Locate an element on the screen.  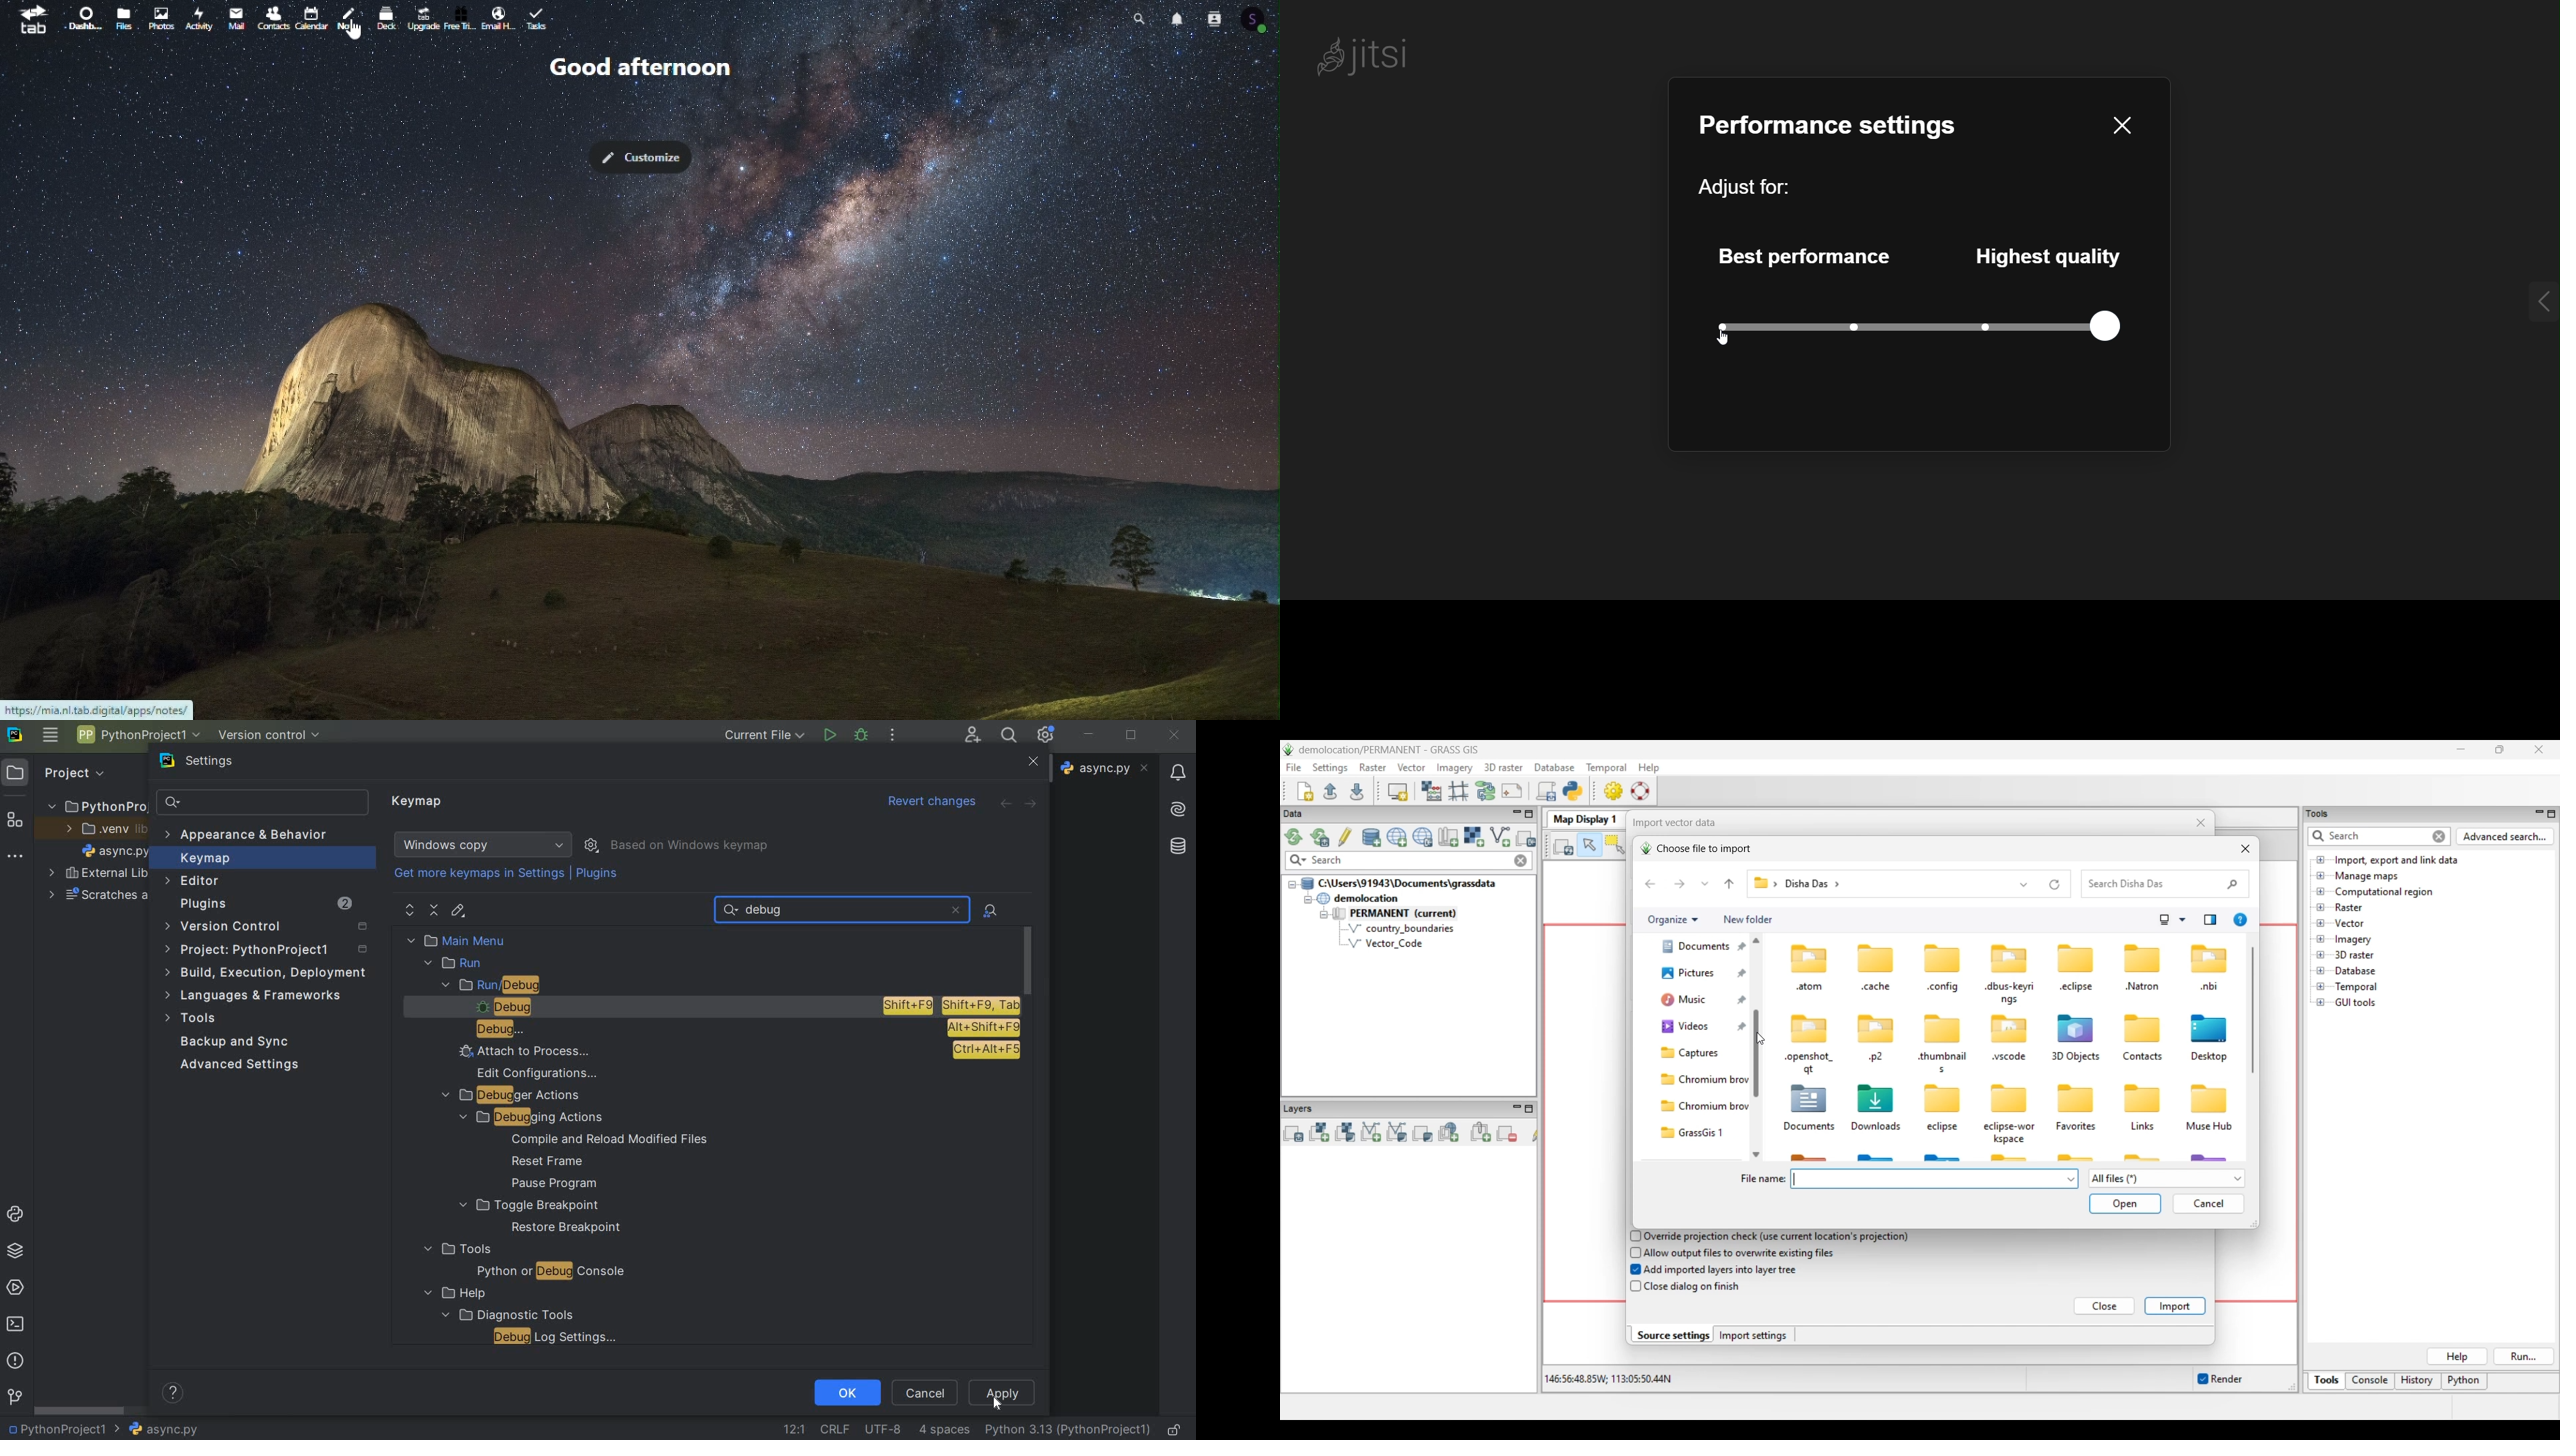
icon is located at coordinates (1810, 1099).